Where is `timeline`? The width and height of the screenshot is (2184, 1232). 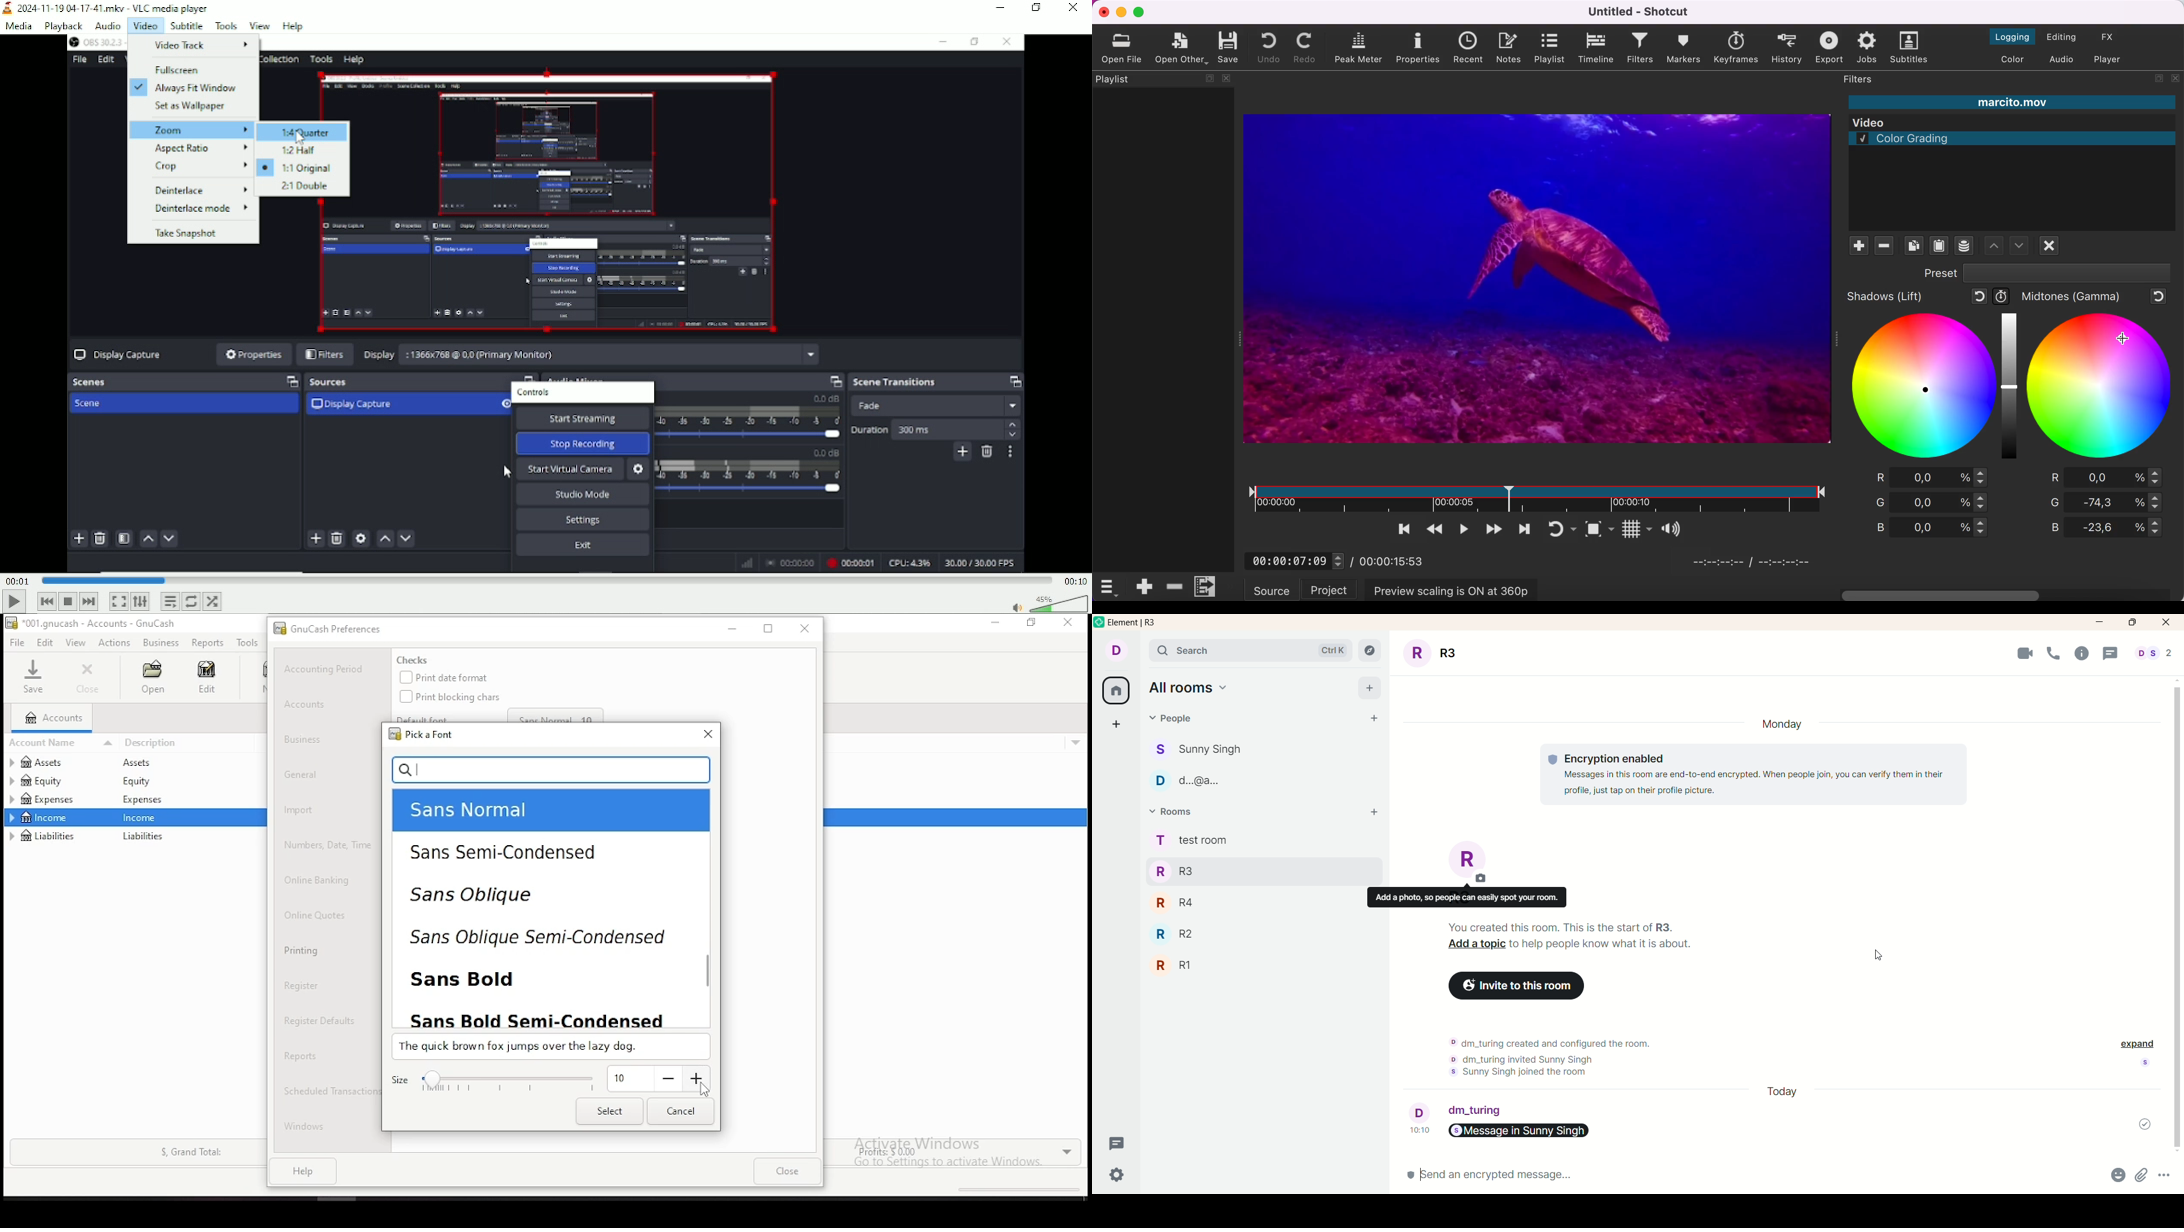
timeline is located at coordinates (1596, 48).